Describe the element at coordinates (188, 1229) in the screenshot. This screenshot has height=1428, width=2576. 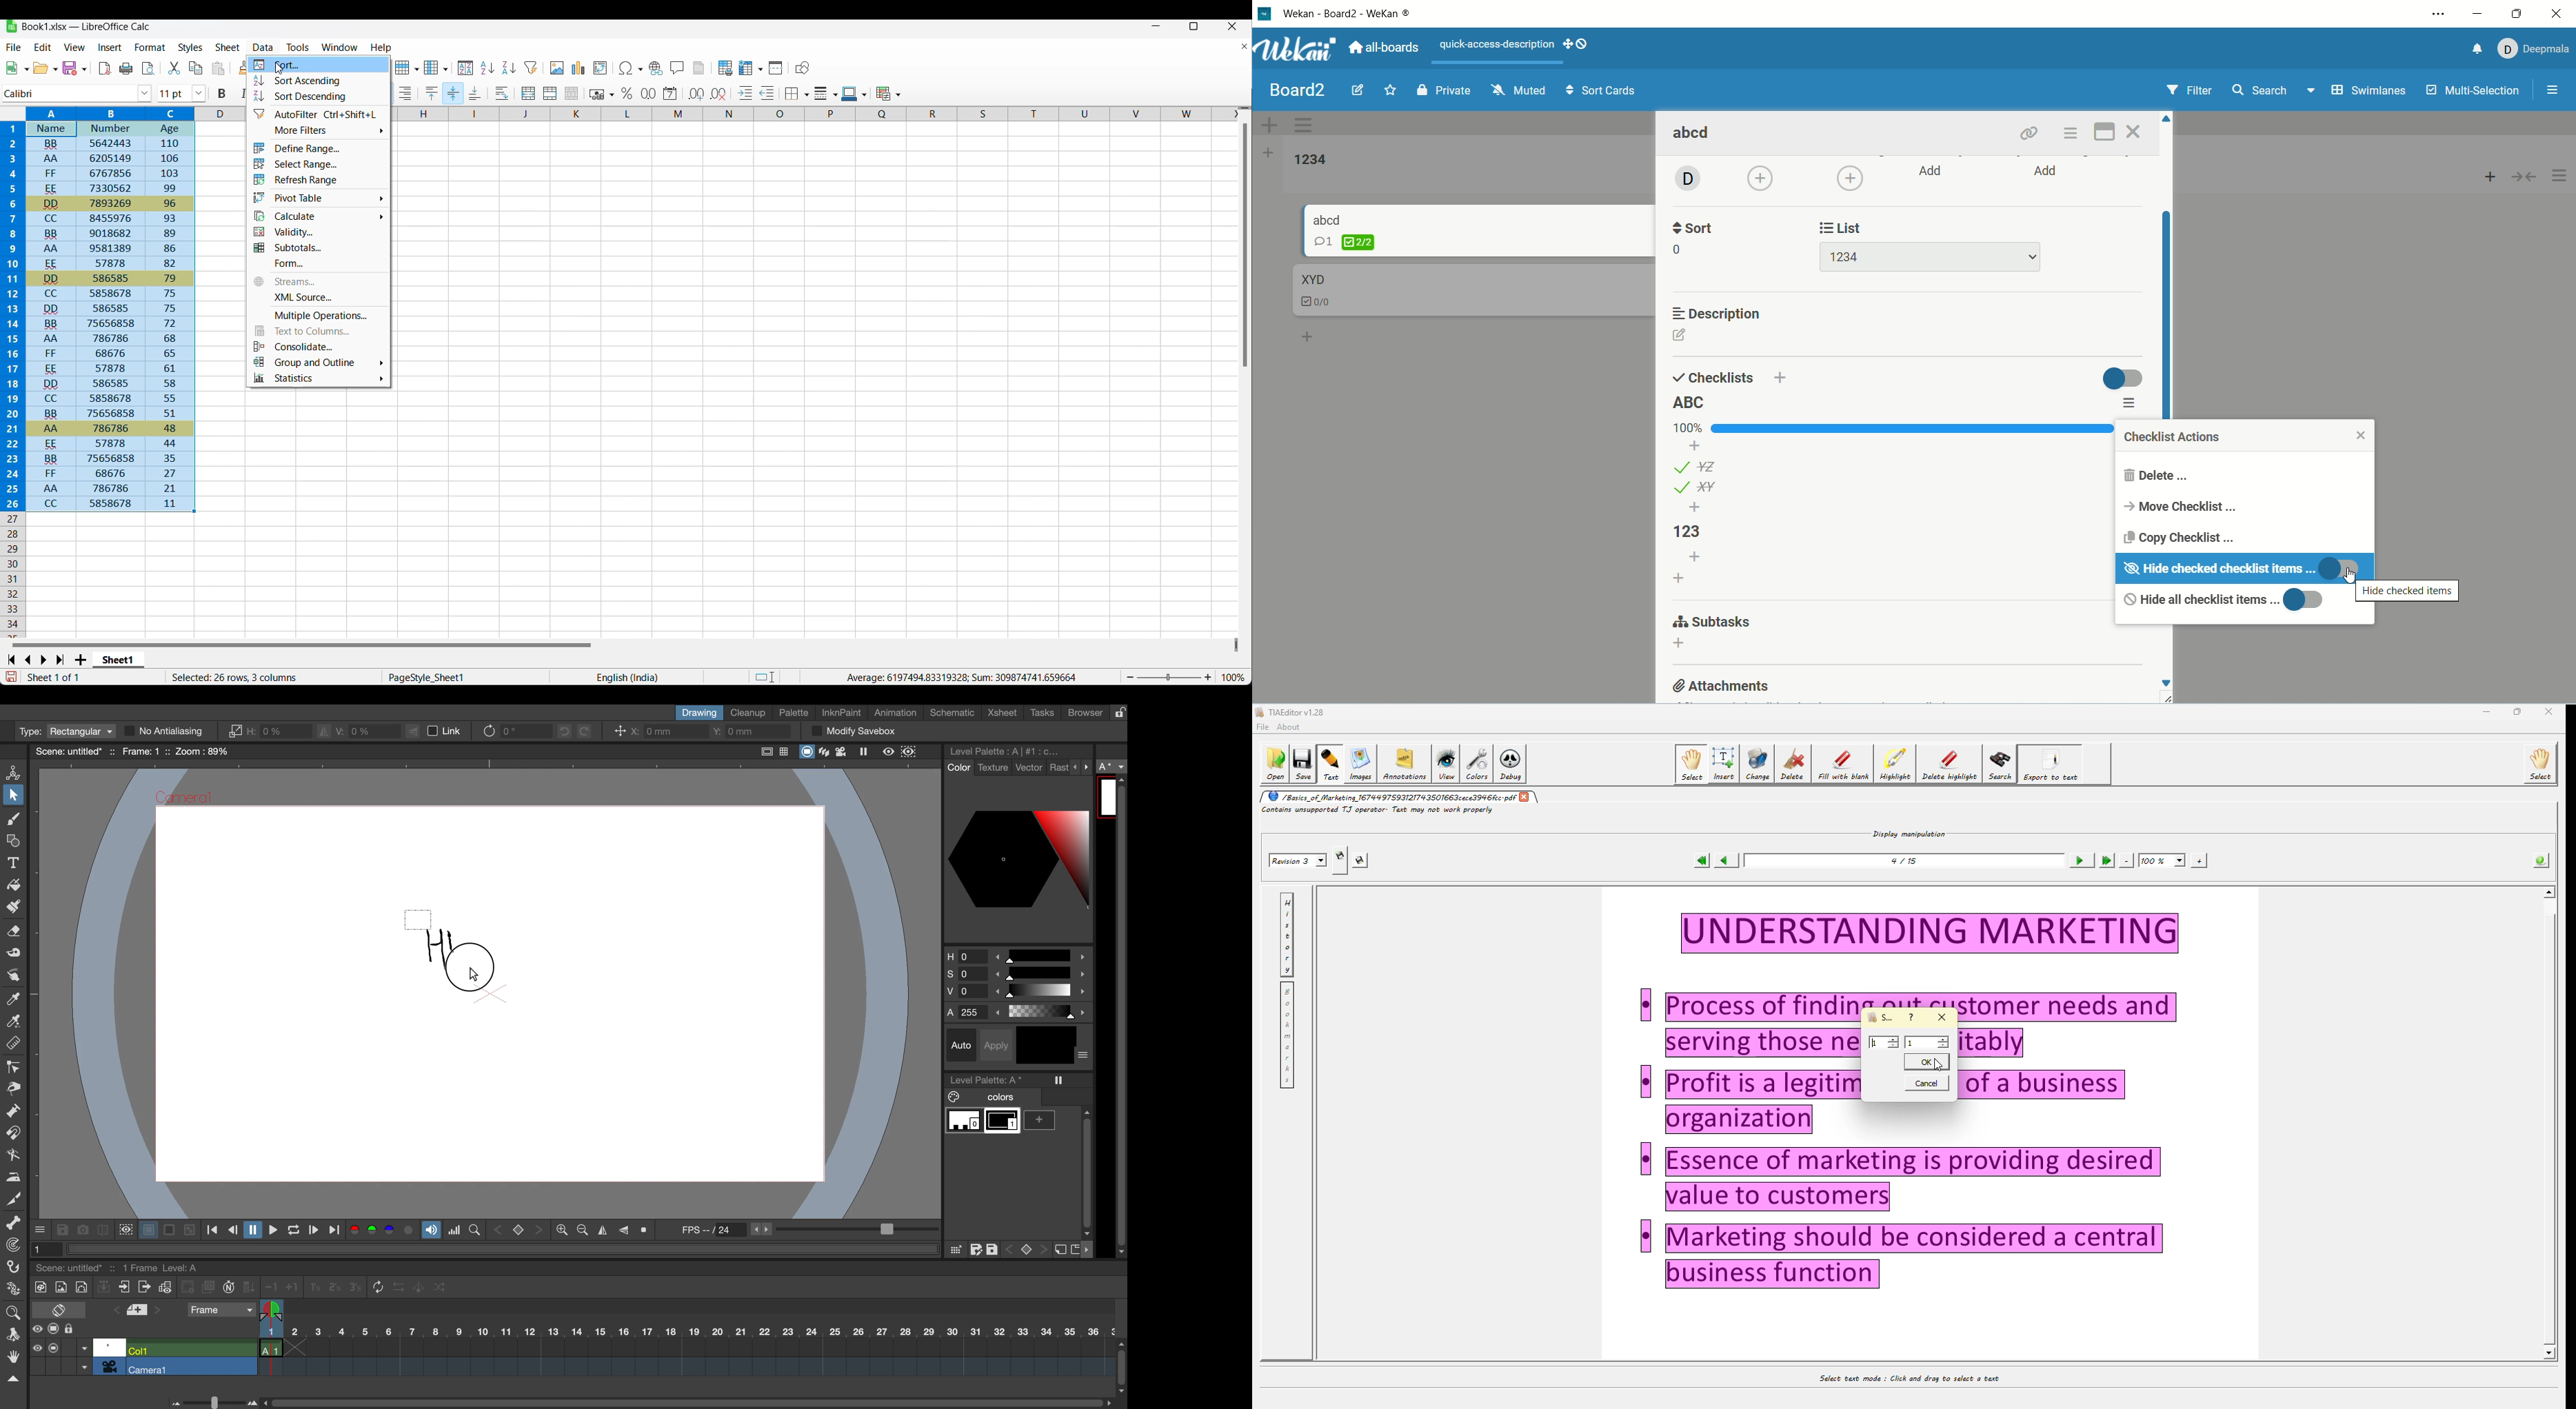
I see `checkered background` at that location.